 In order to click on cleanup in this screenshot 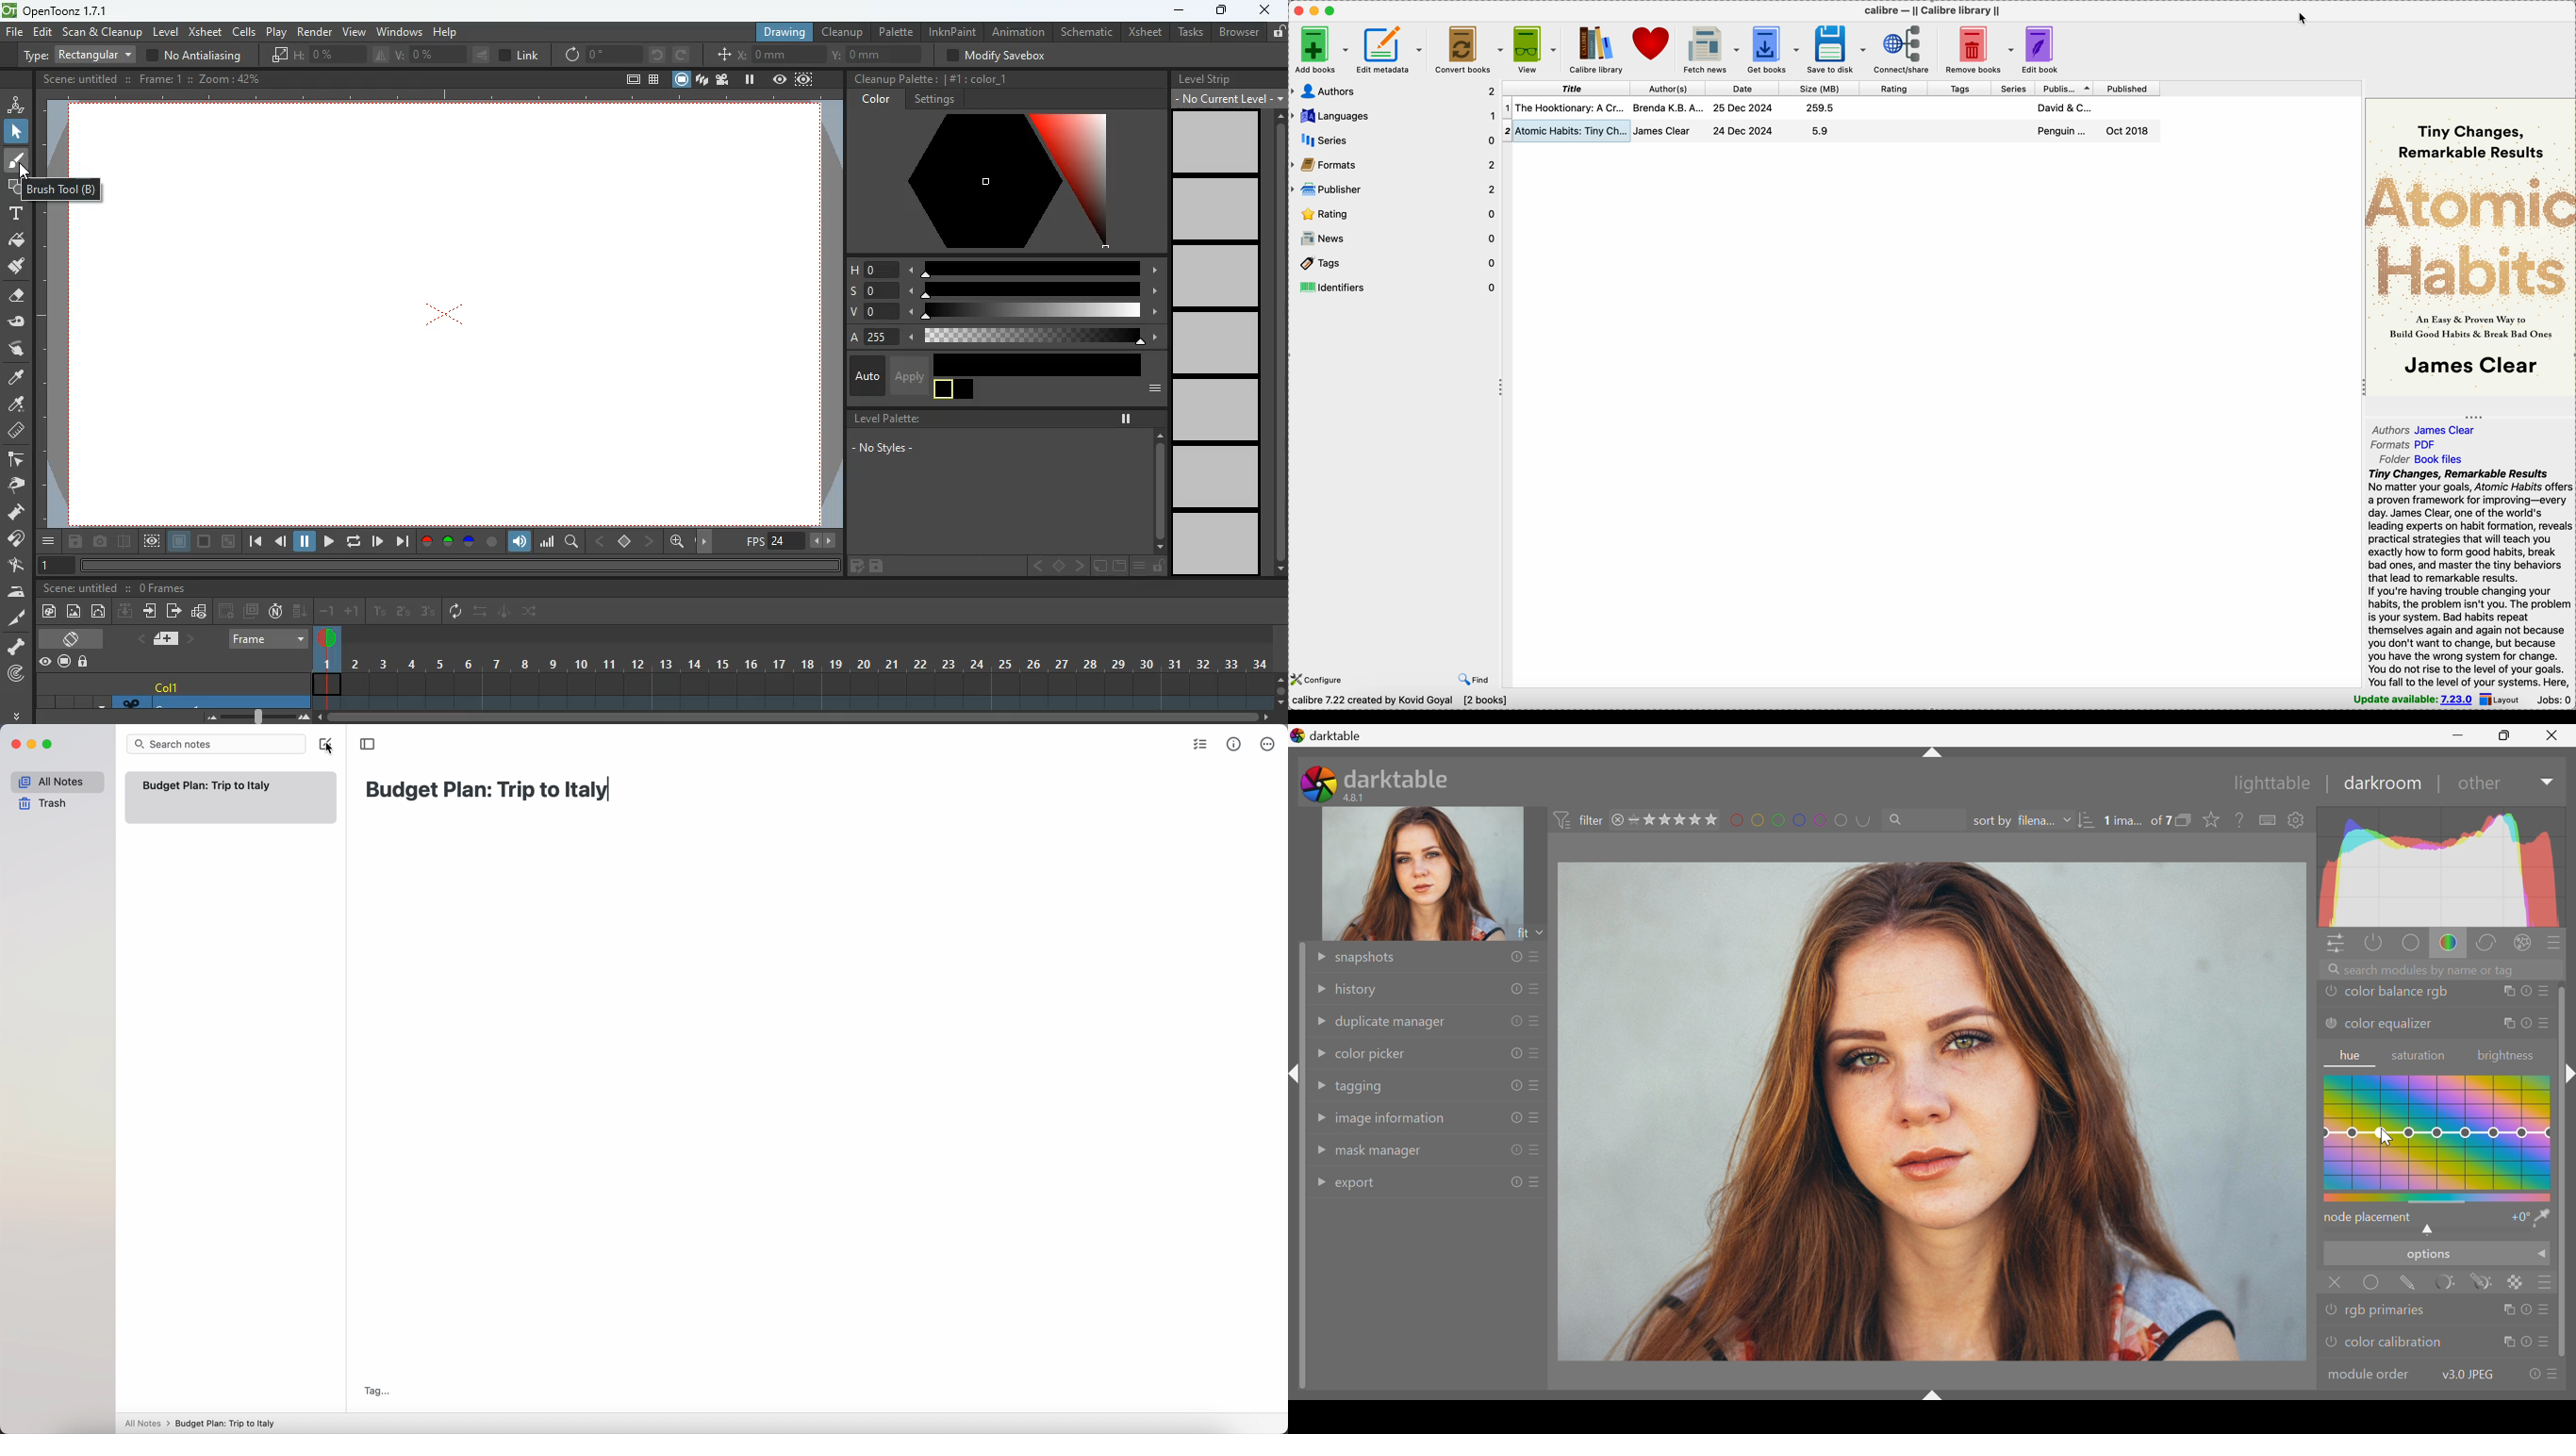, I will do `click(843, 31)`.